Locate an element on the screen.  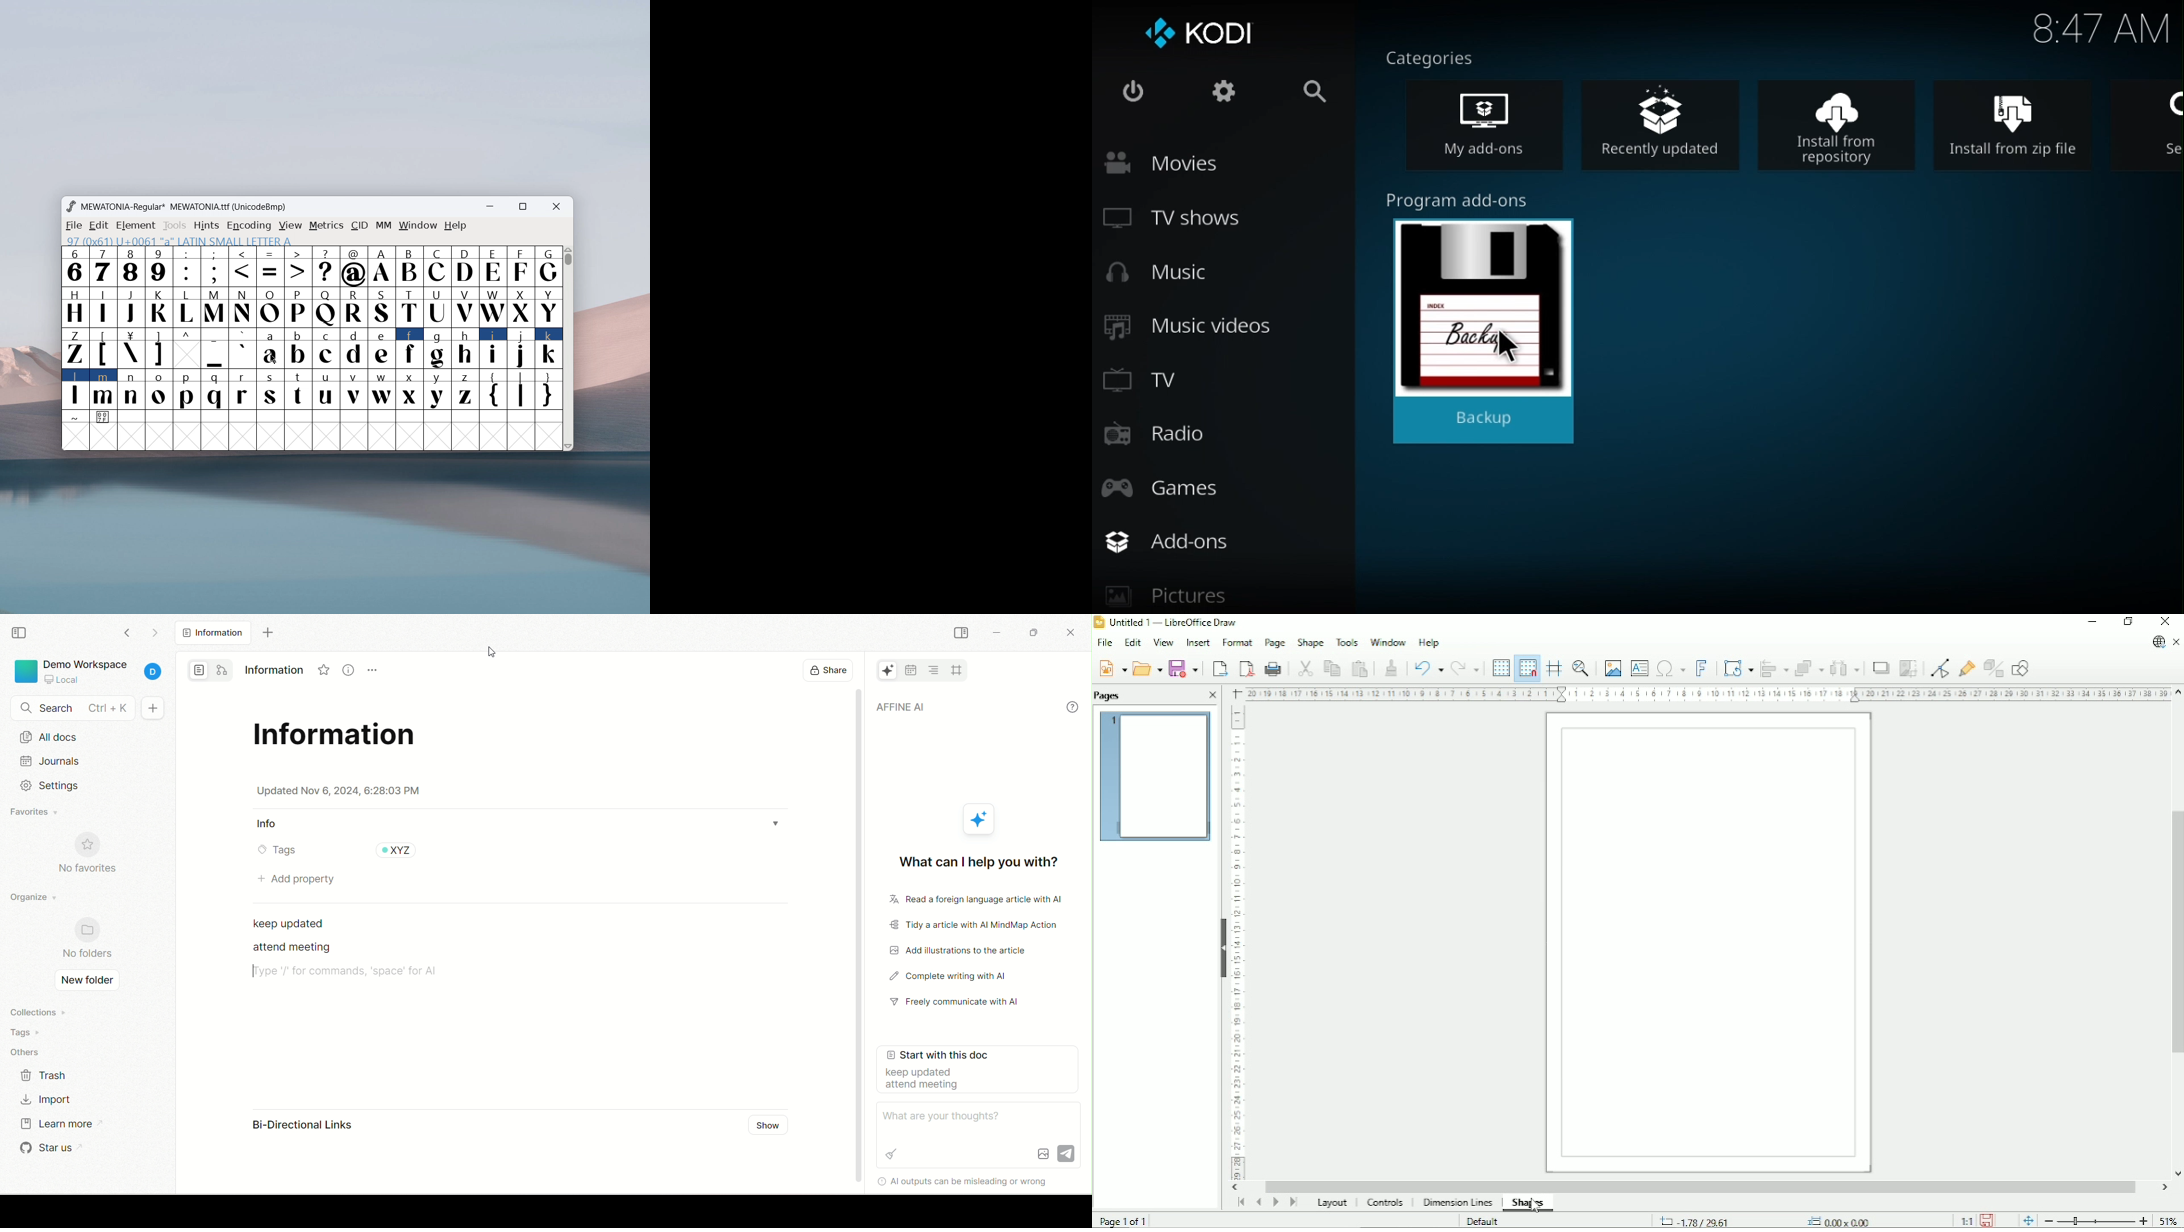
Zoom out/in is located at coordinates (2096, 1221).